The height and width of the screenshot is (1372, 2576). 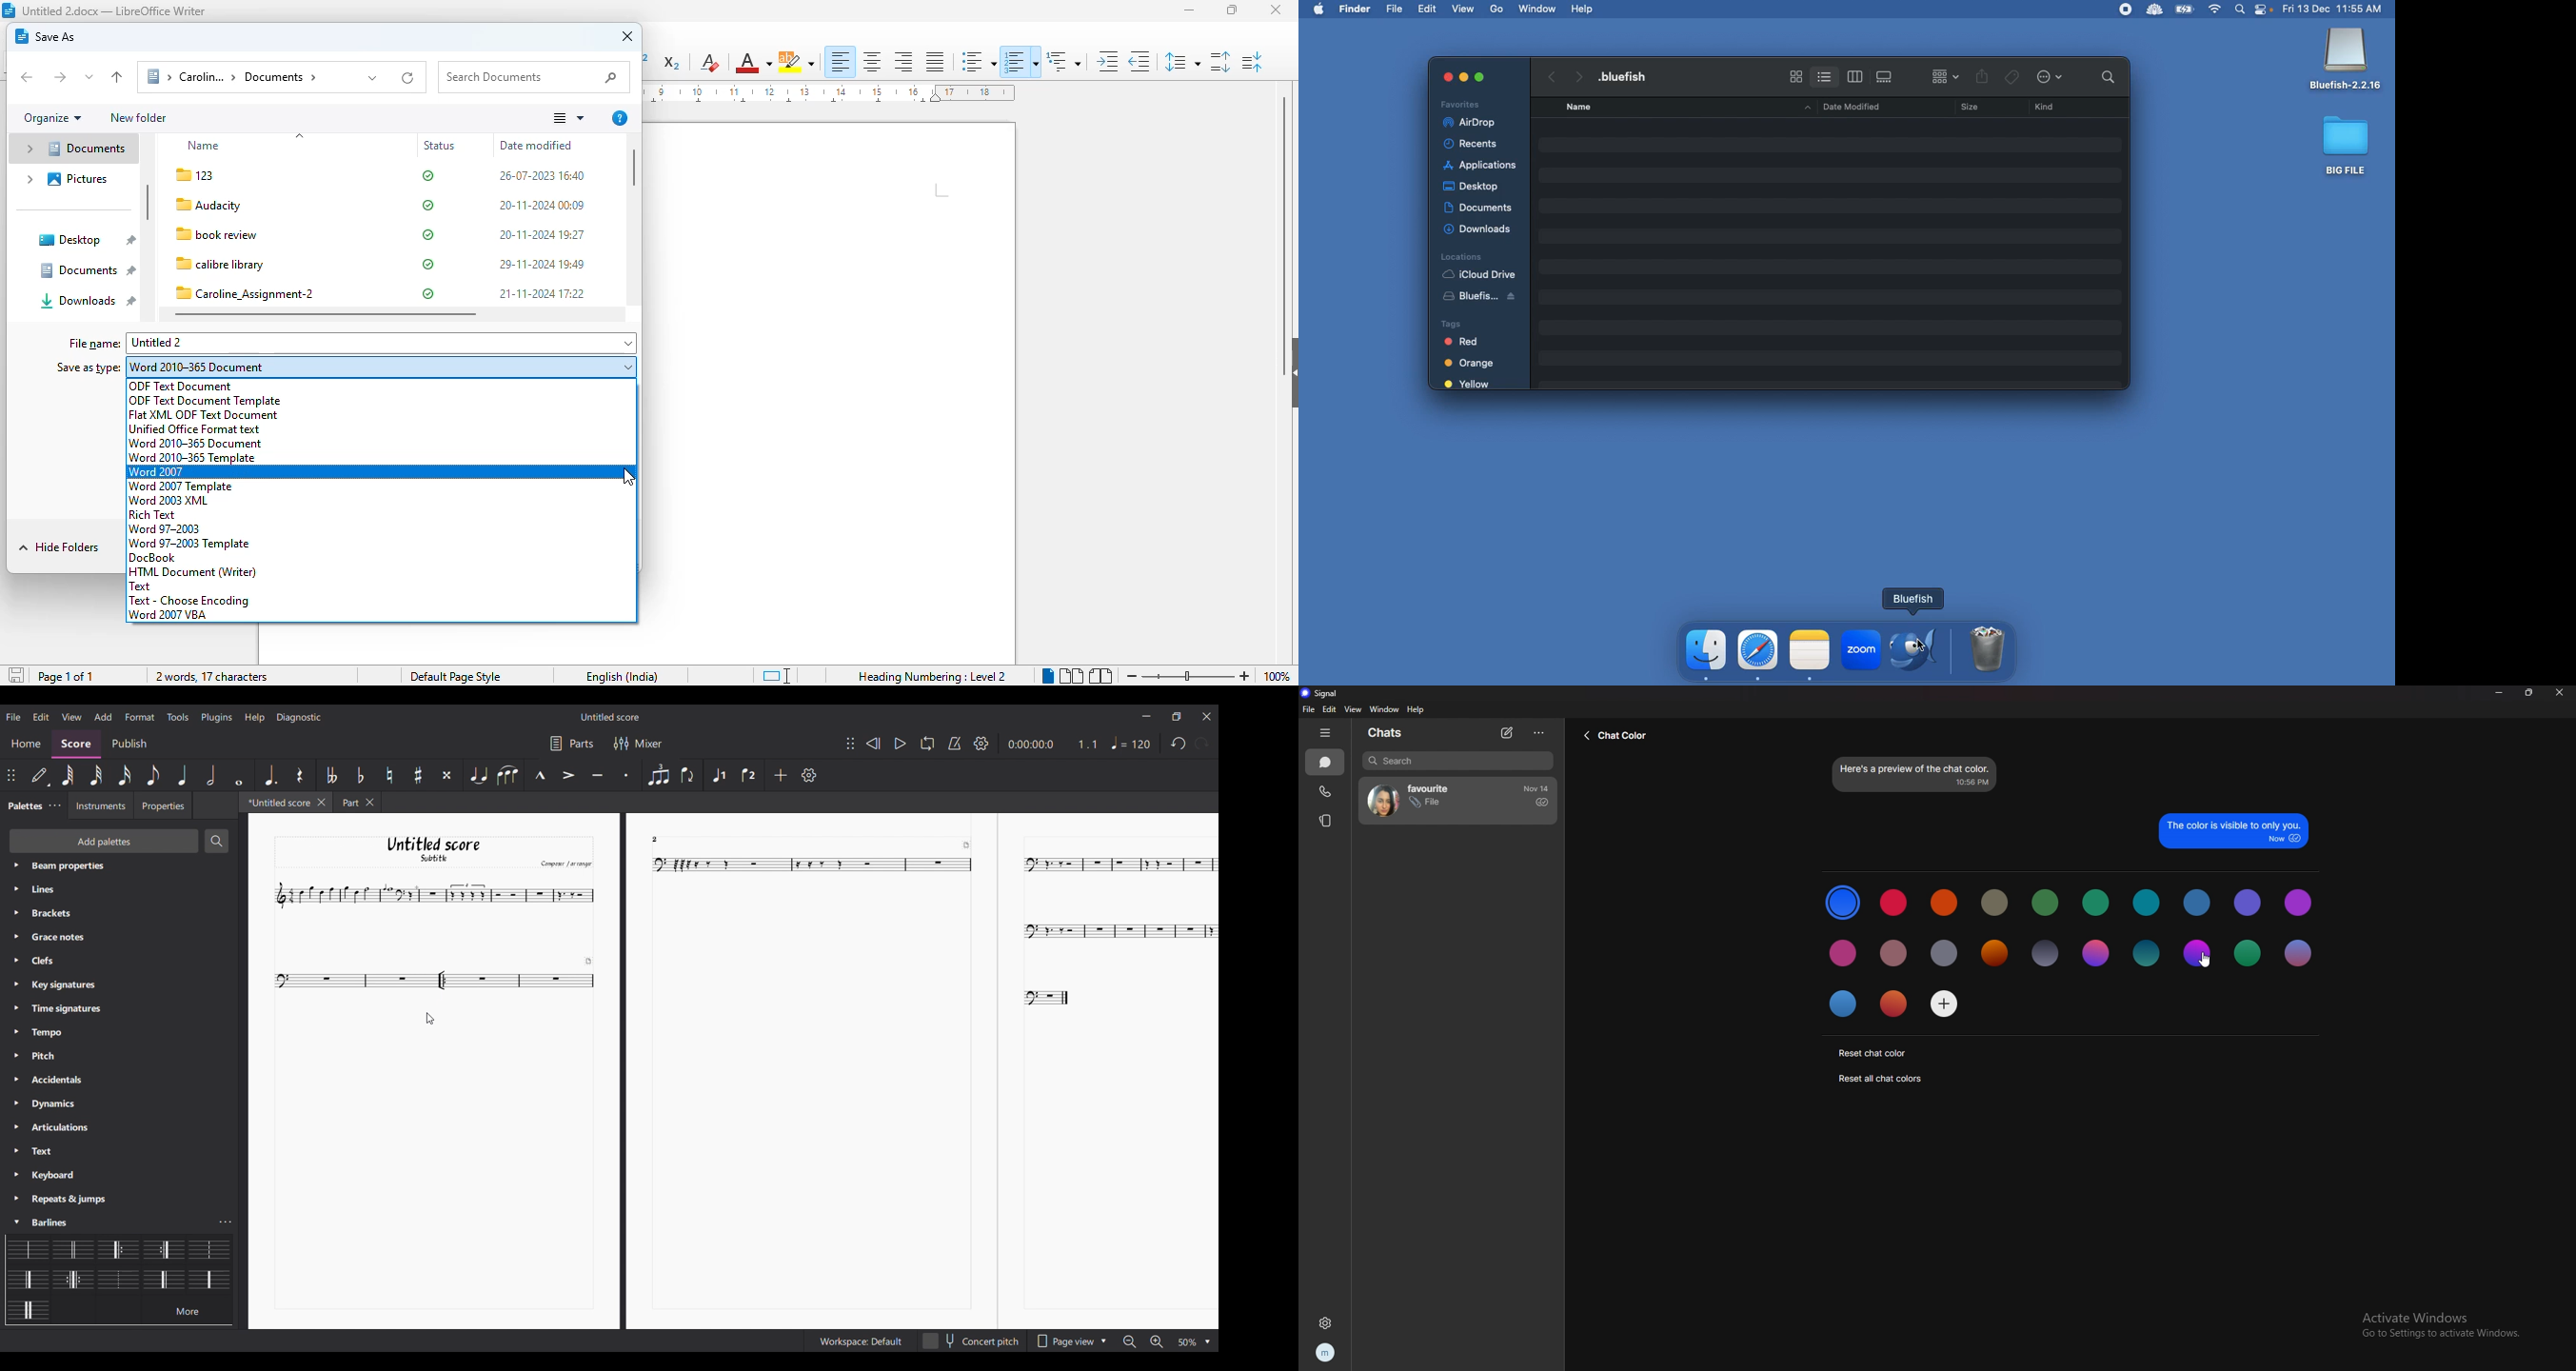 I want to click on Tags, so click(x=1473, y=322).